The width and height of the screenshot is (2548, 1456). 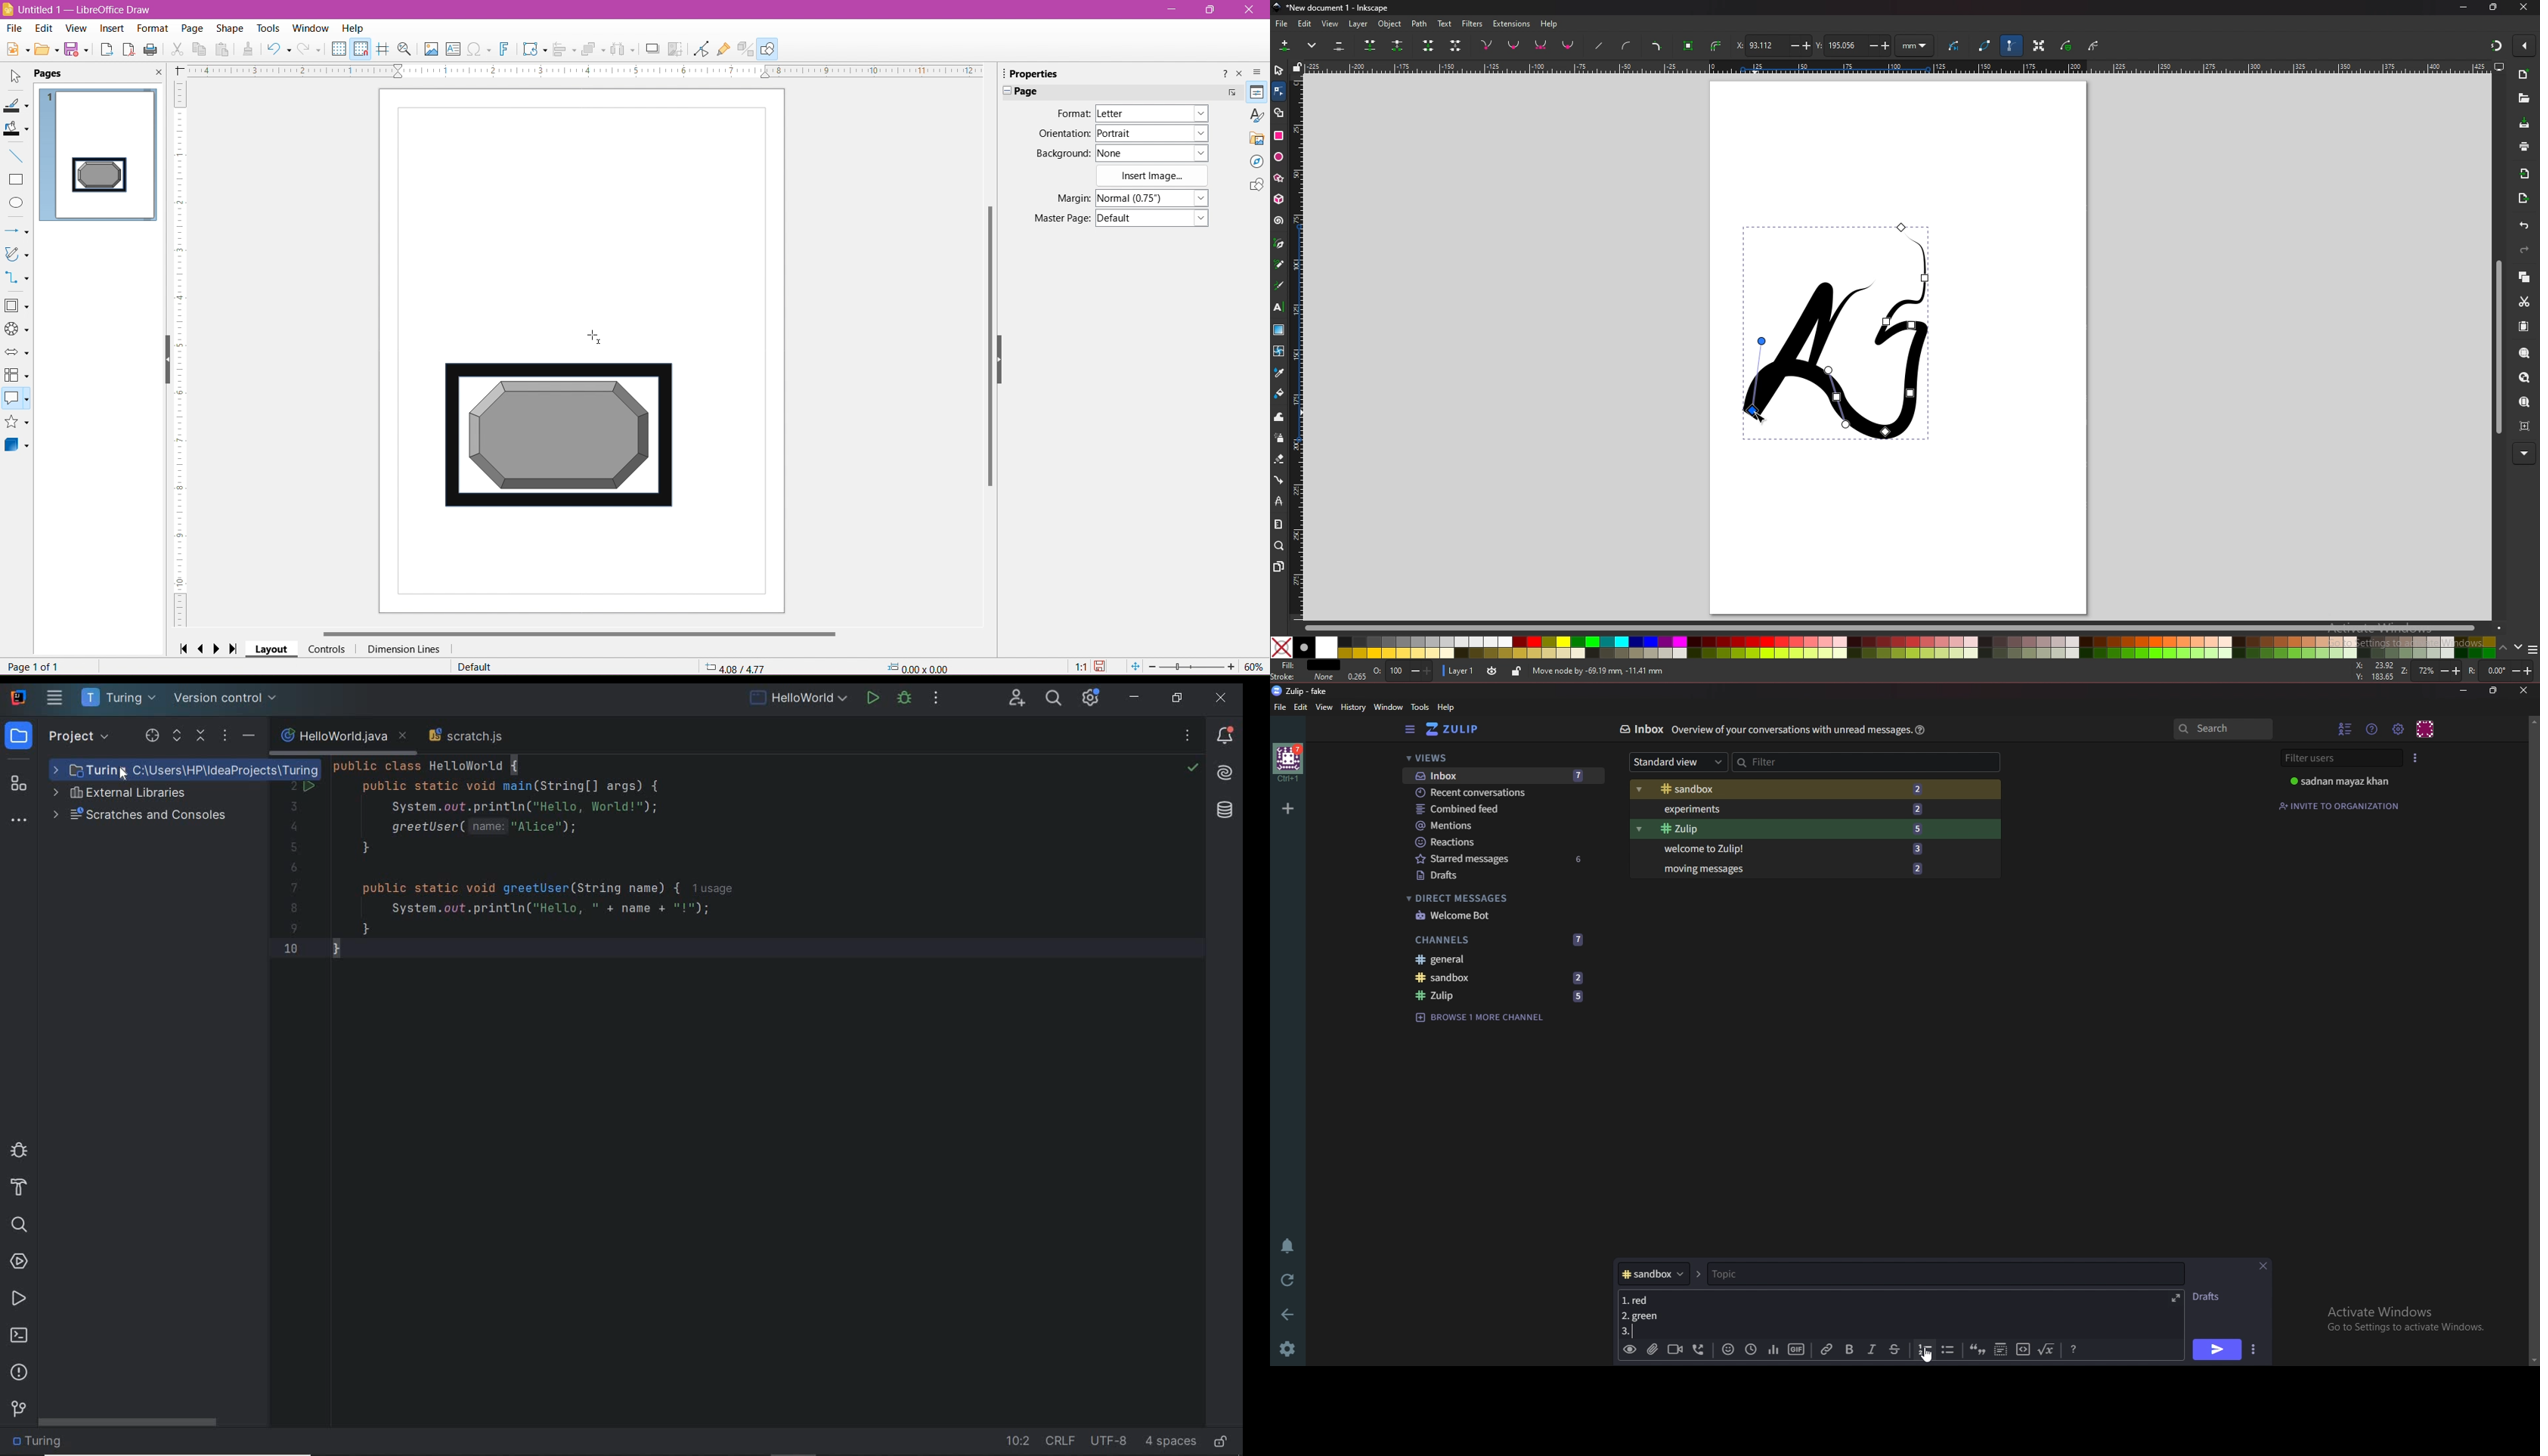 What do you see at coordinates (1152, 666) in the screenshot?
I see `Zoom Out` at bounding box center [1152, 666].